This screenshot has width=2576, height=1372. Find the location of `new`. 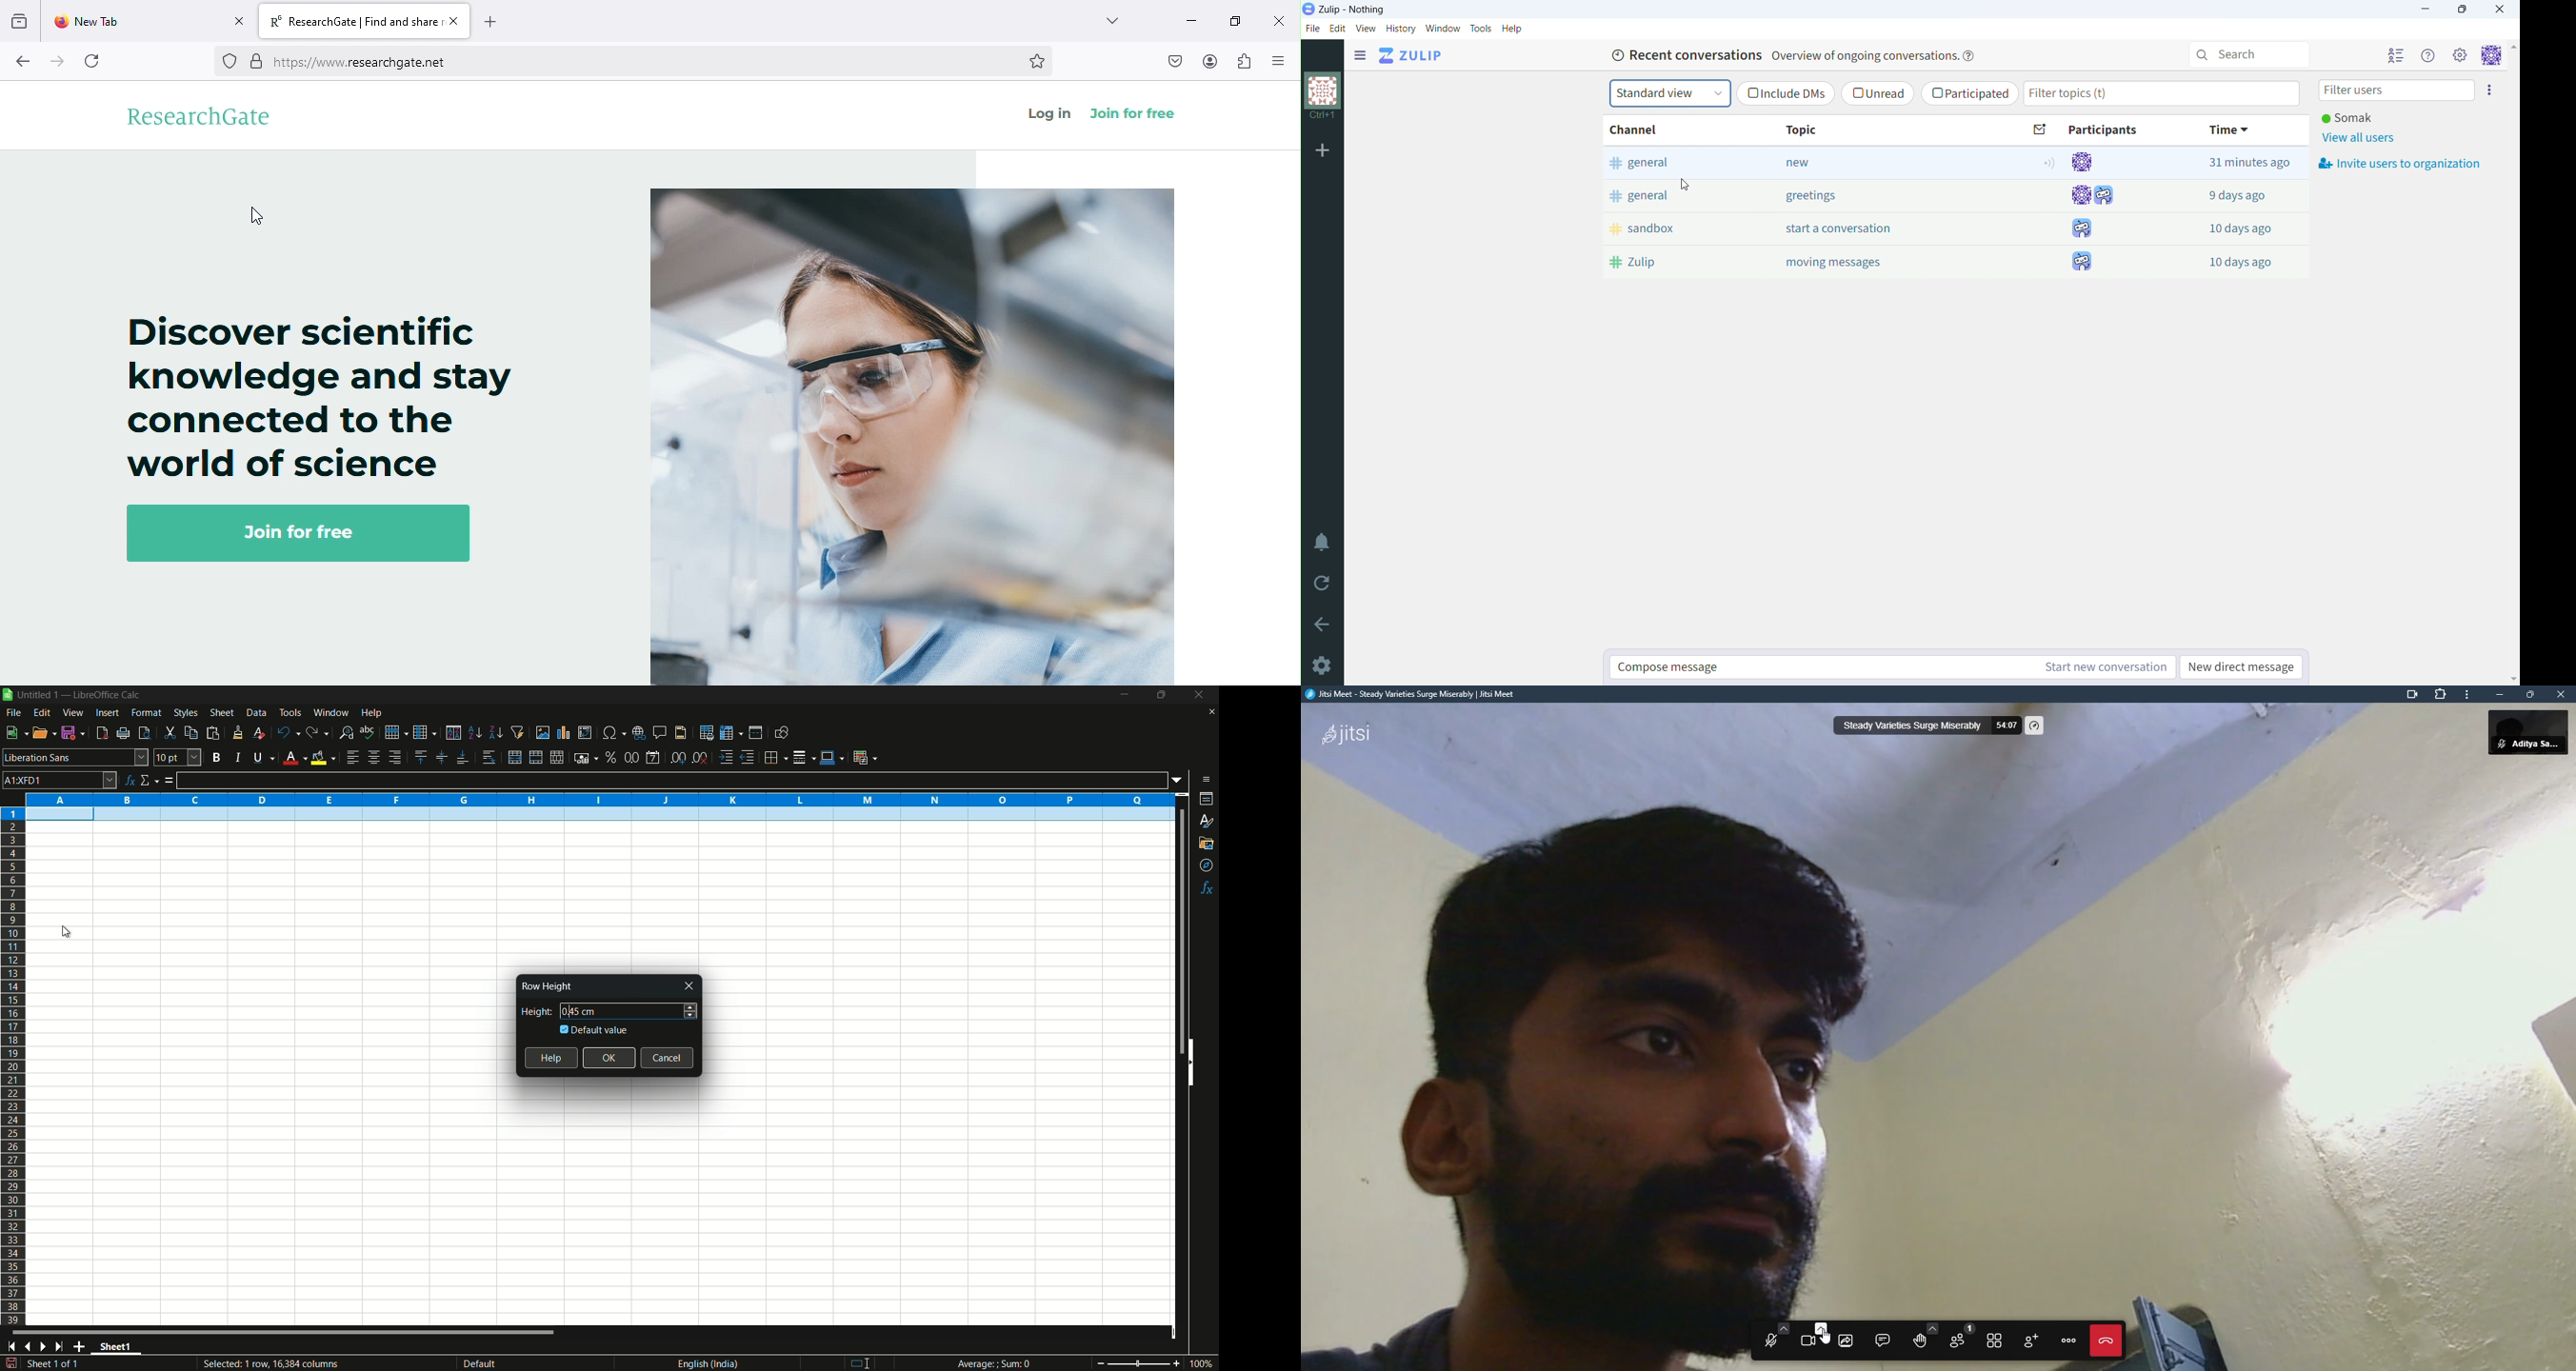

new is located at coordinates (1871, 163).